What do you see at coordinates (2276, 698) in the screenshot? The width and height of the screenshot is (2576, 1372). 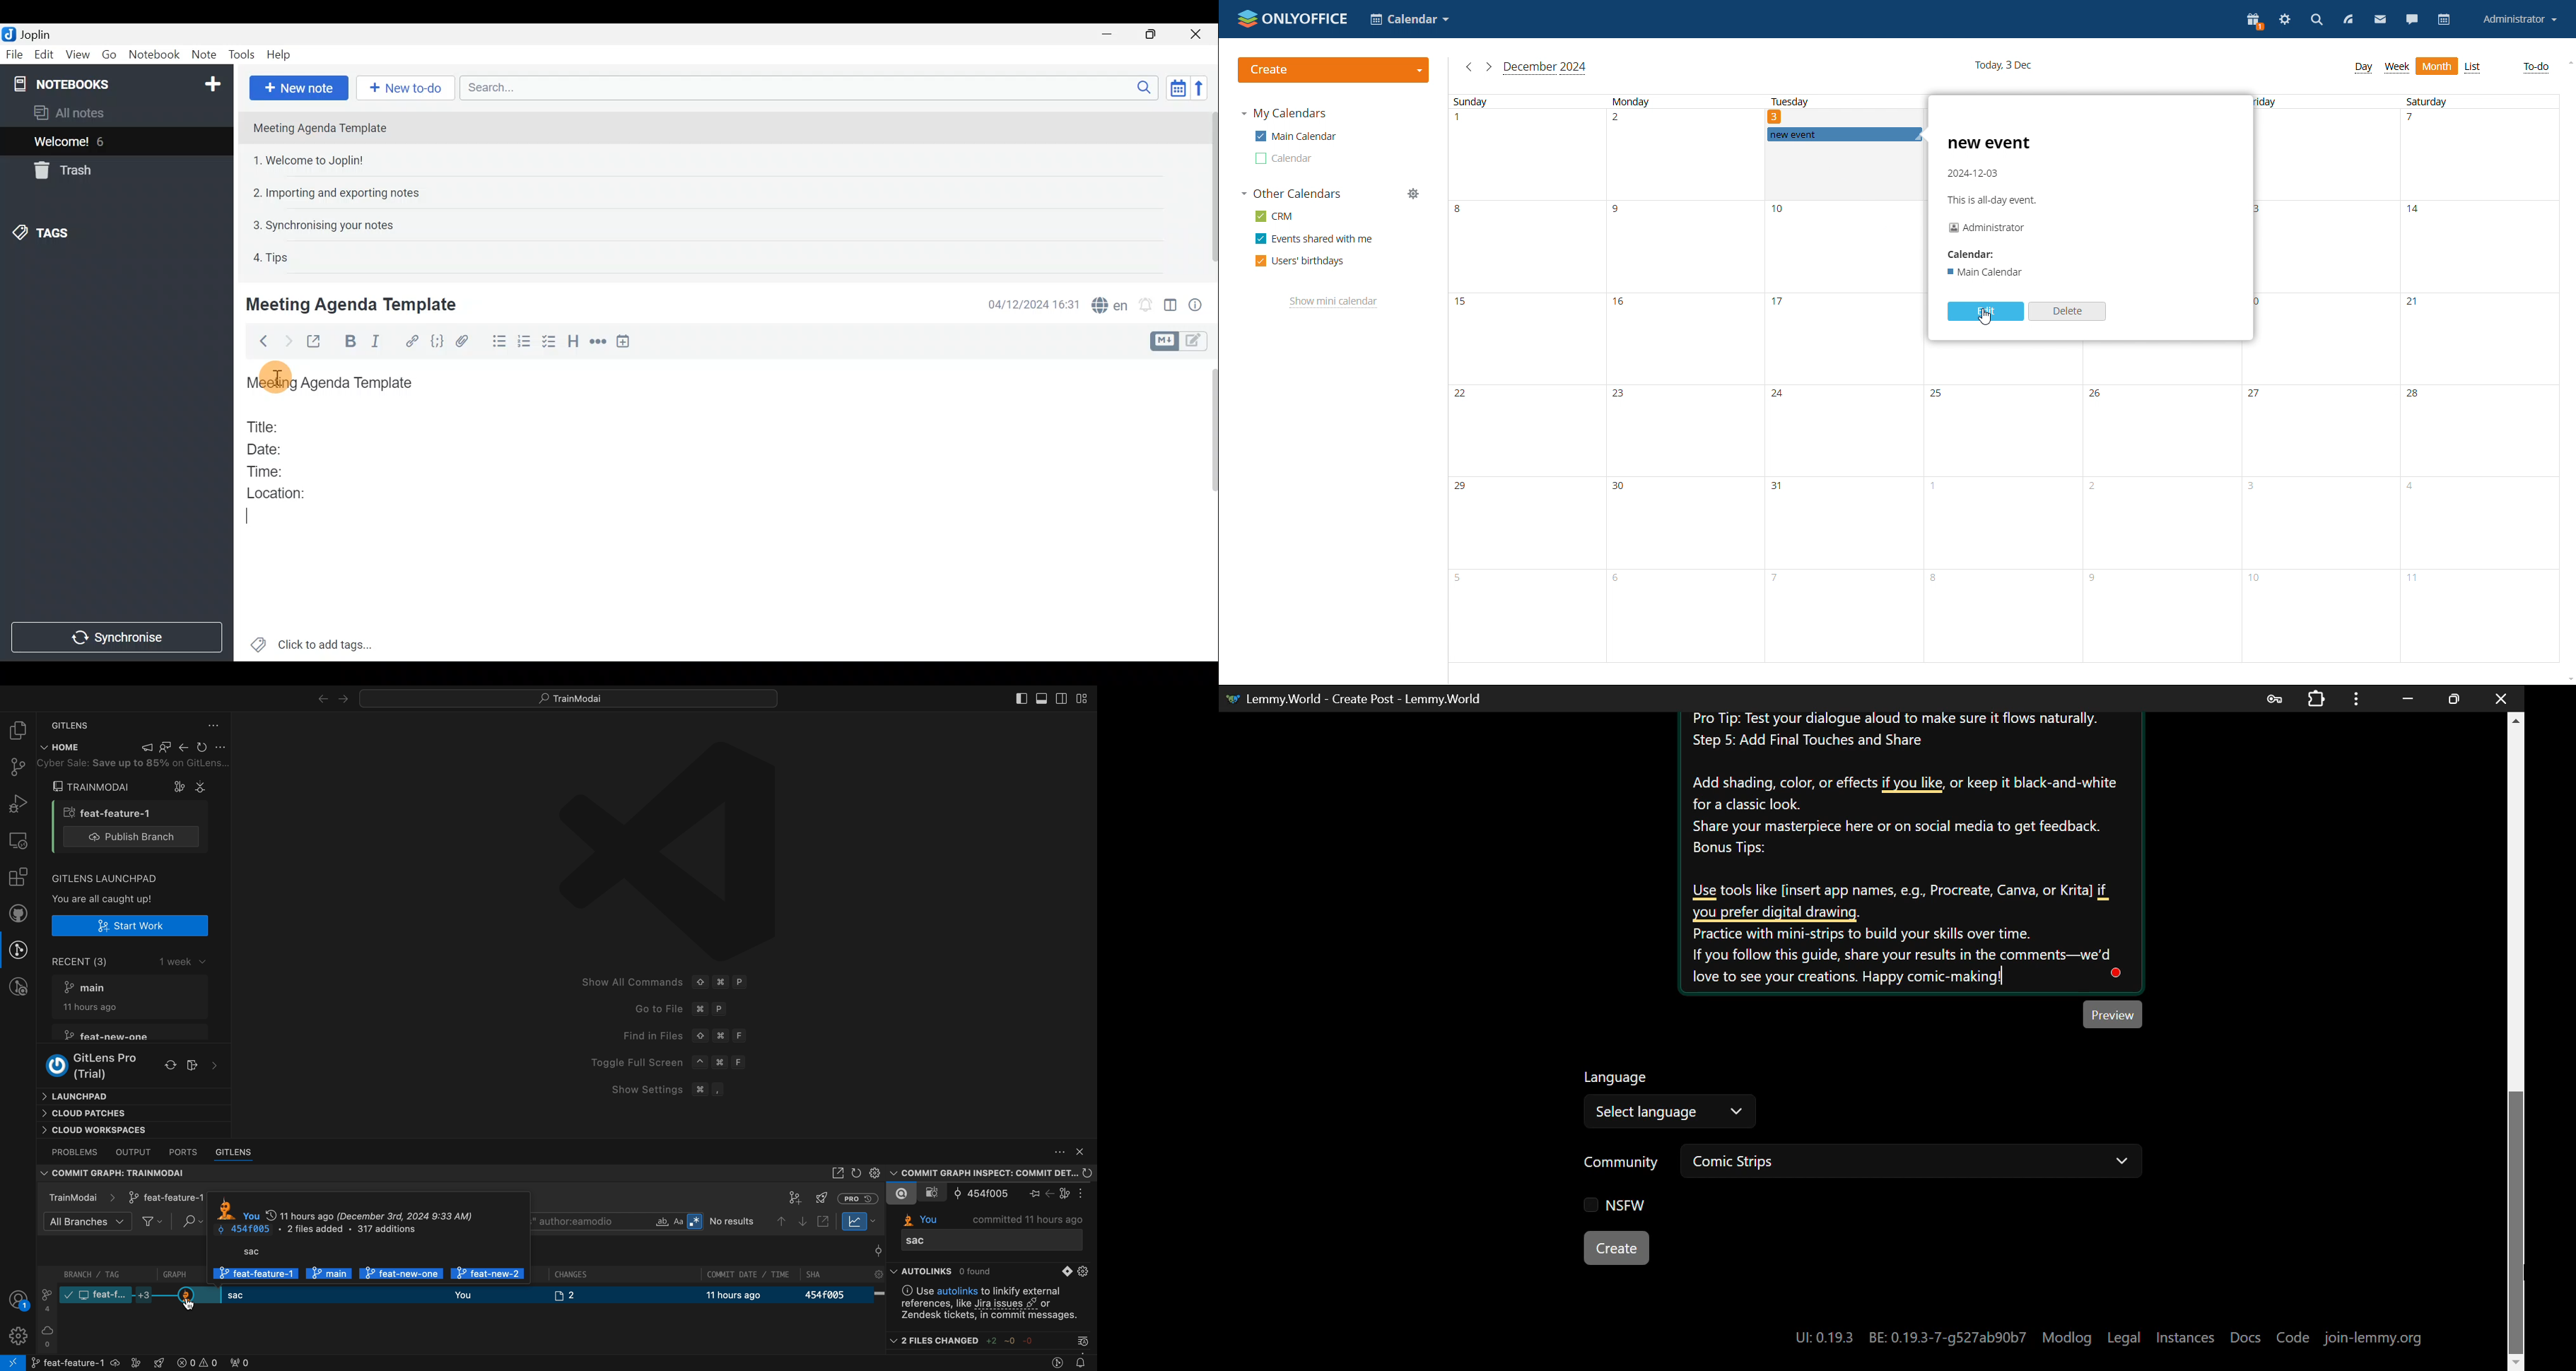 I see `Password Data Saved` at bounding box center [2276, 698].